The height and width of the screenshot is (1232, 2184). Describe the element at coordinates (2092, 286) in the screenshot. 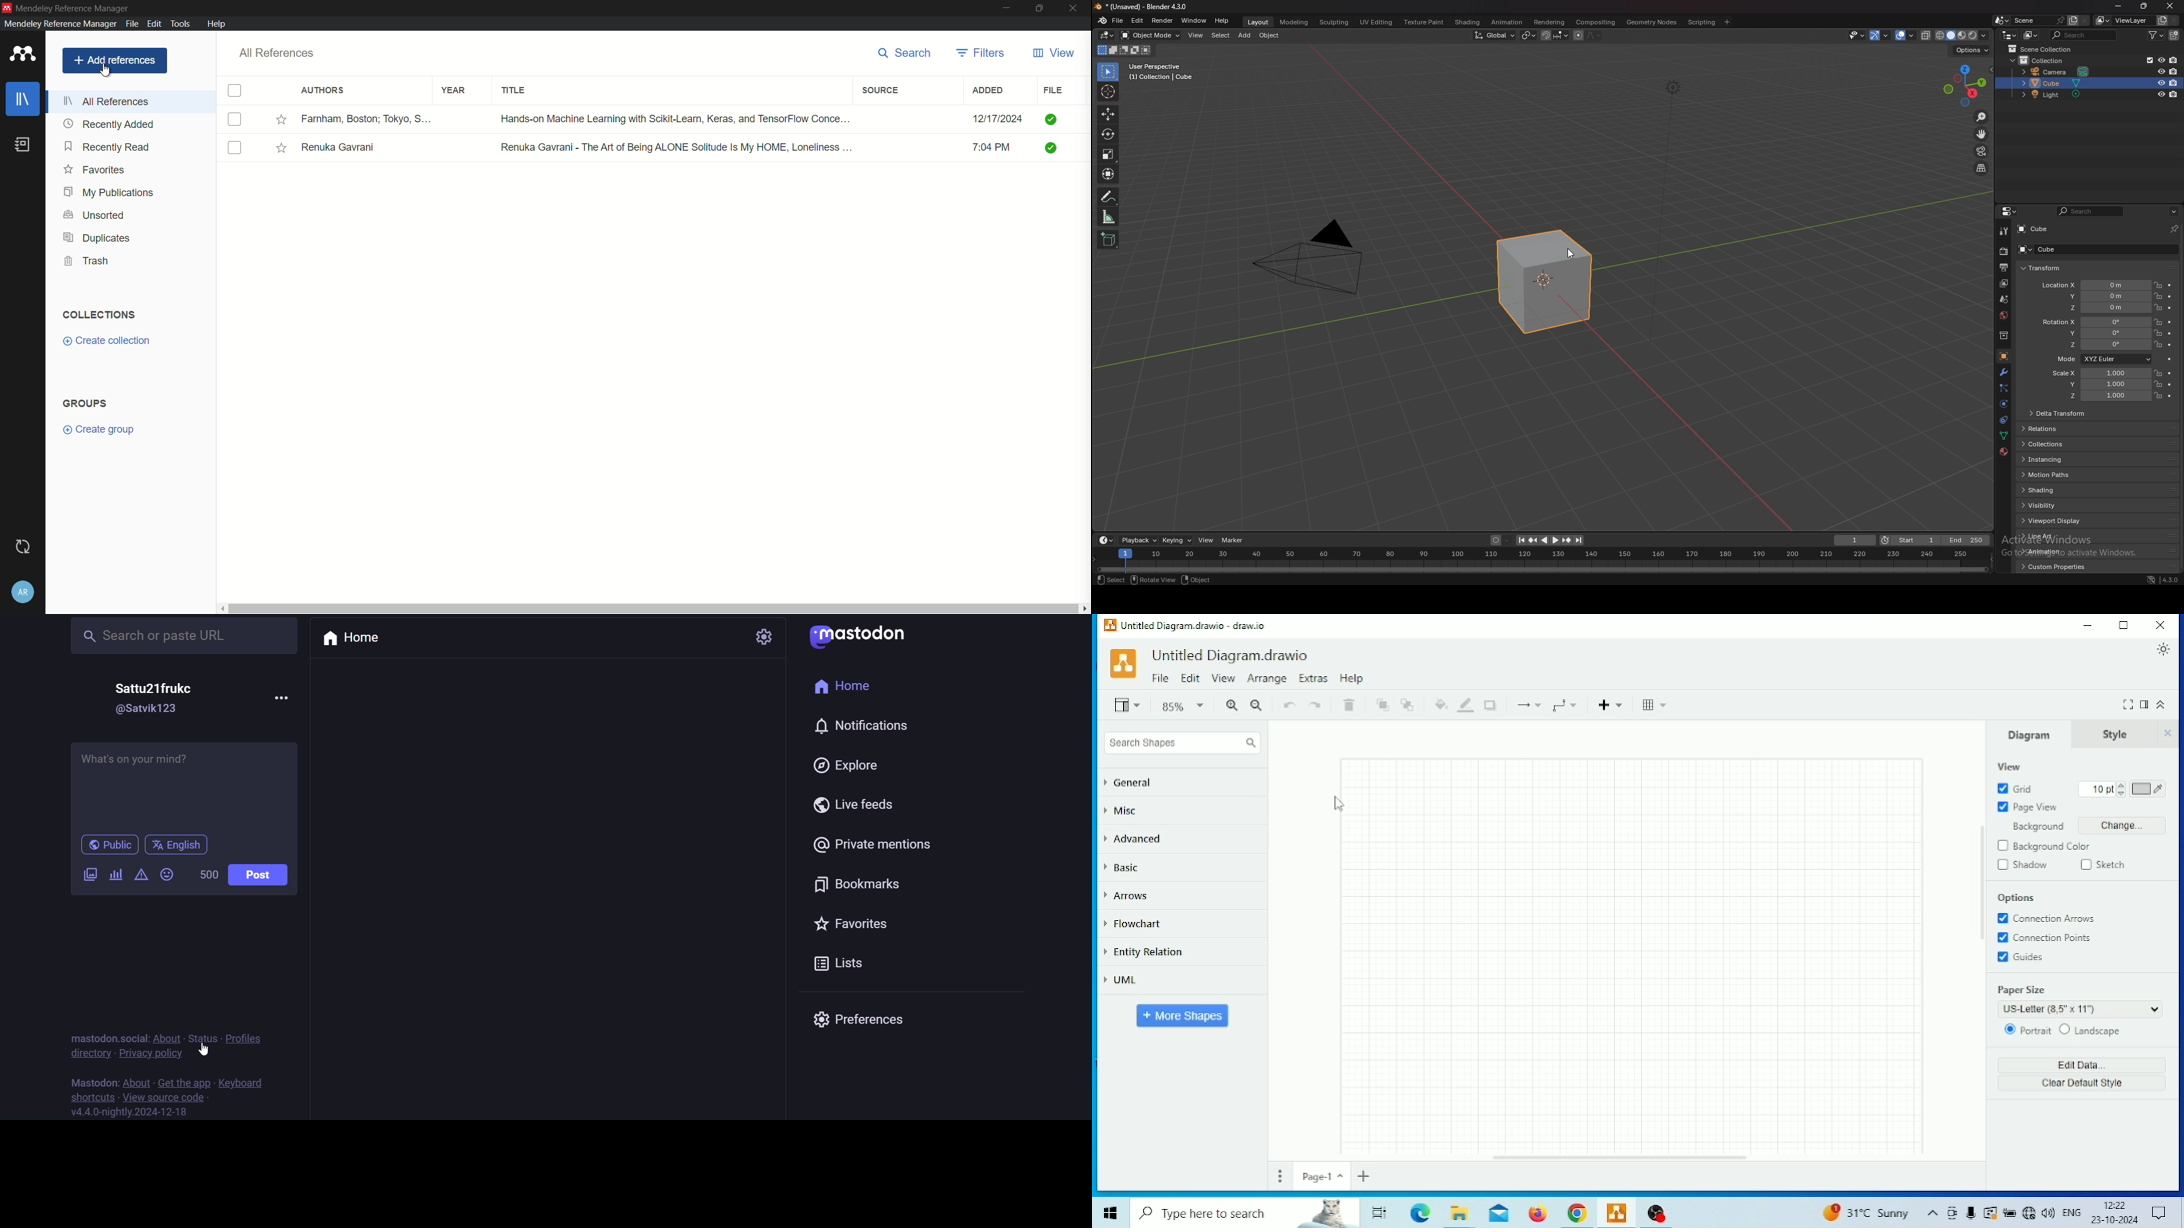

I see `location x` at that location.